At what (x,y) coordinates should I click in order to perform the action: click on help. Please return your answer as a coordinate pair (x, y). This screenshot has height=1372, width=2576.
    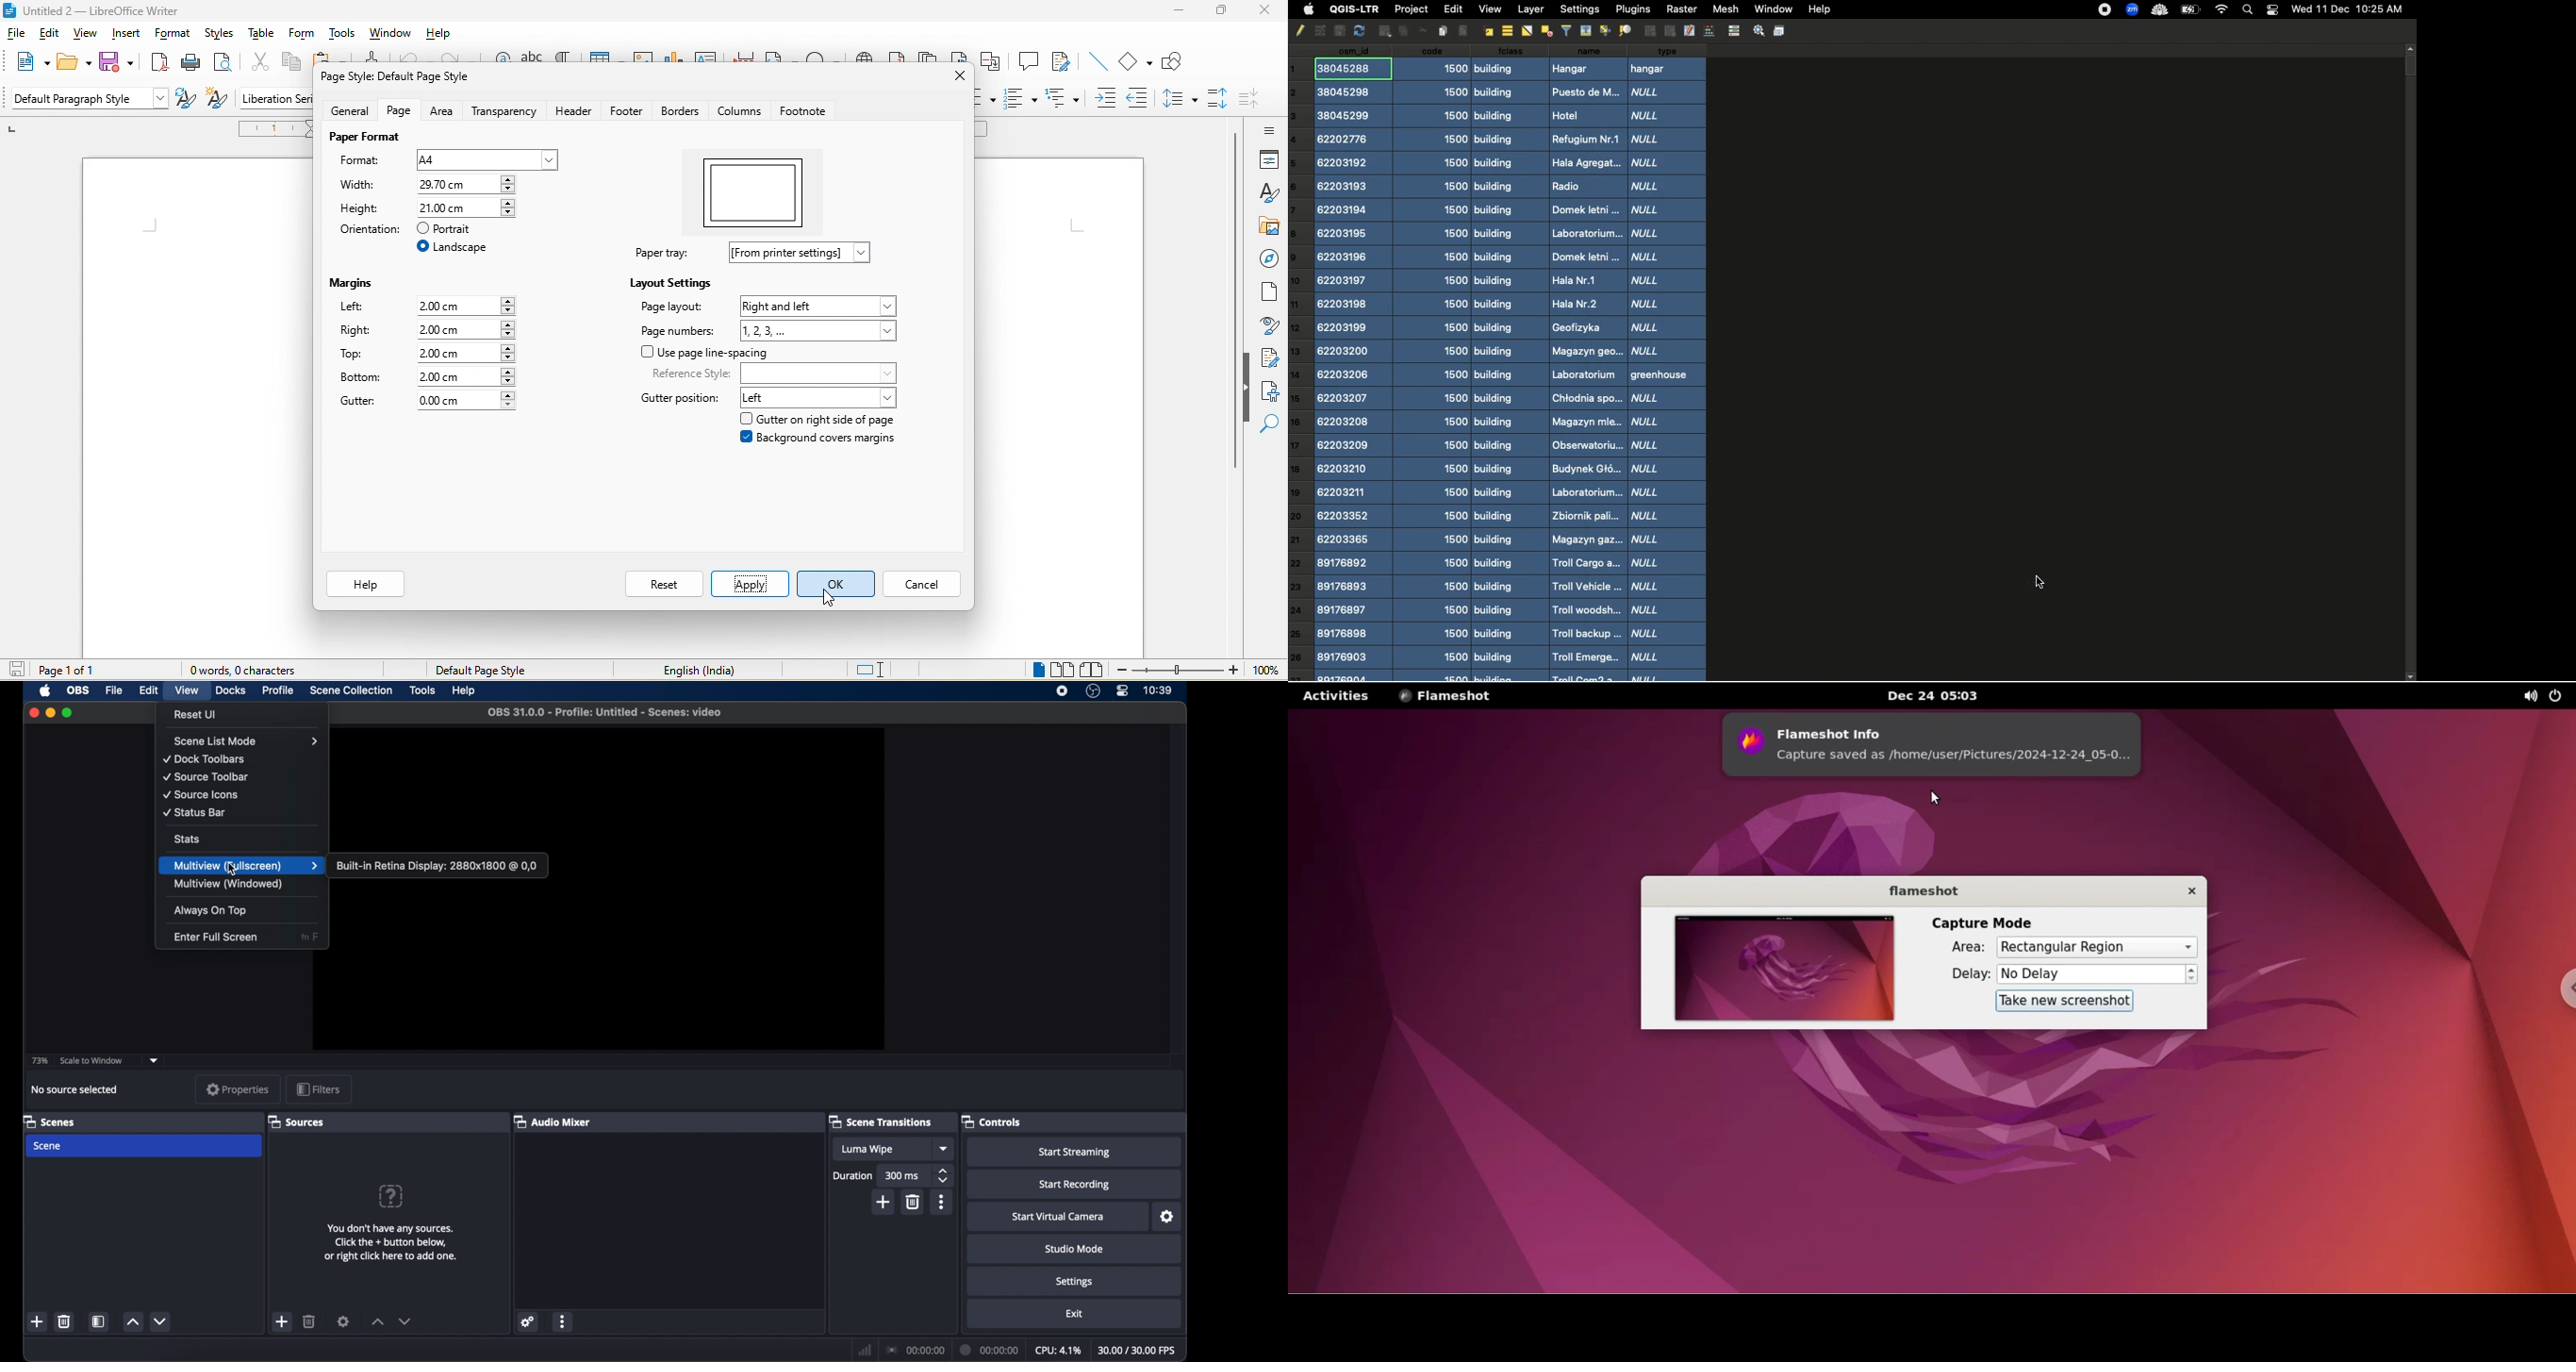
    Looking at the image, I should click on (366, 585).